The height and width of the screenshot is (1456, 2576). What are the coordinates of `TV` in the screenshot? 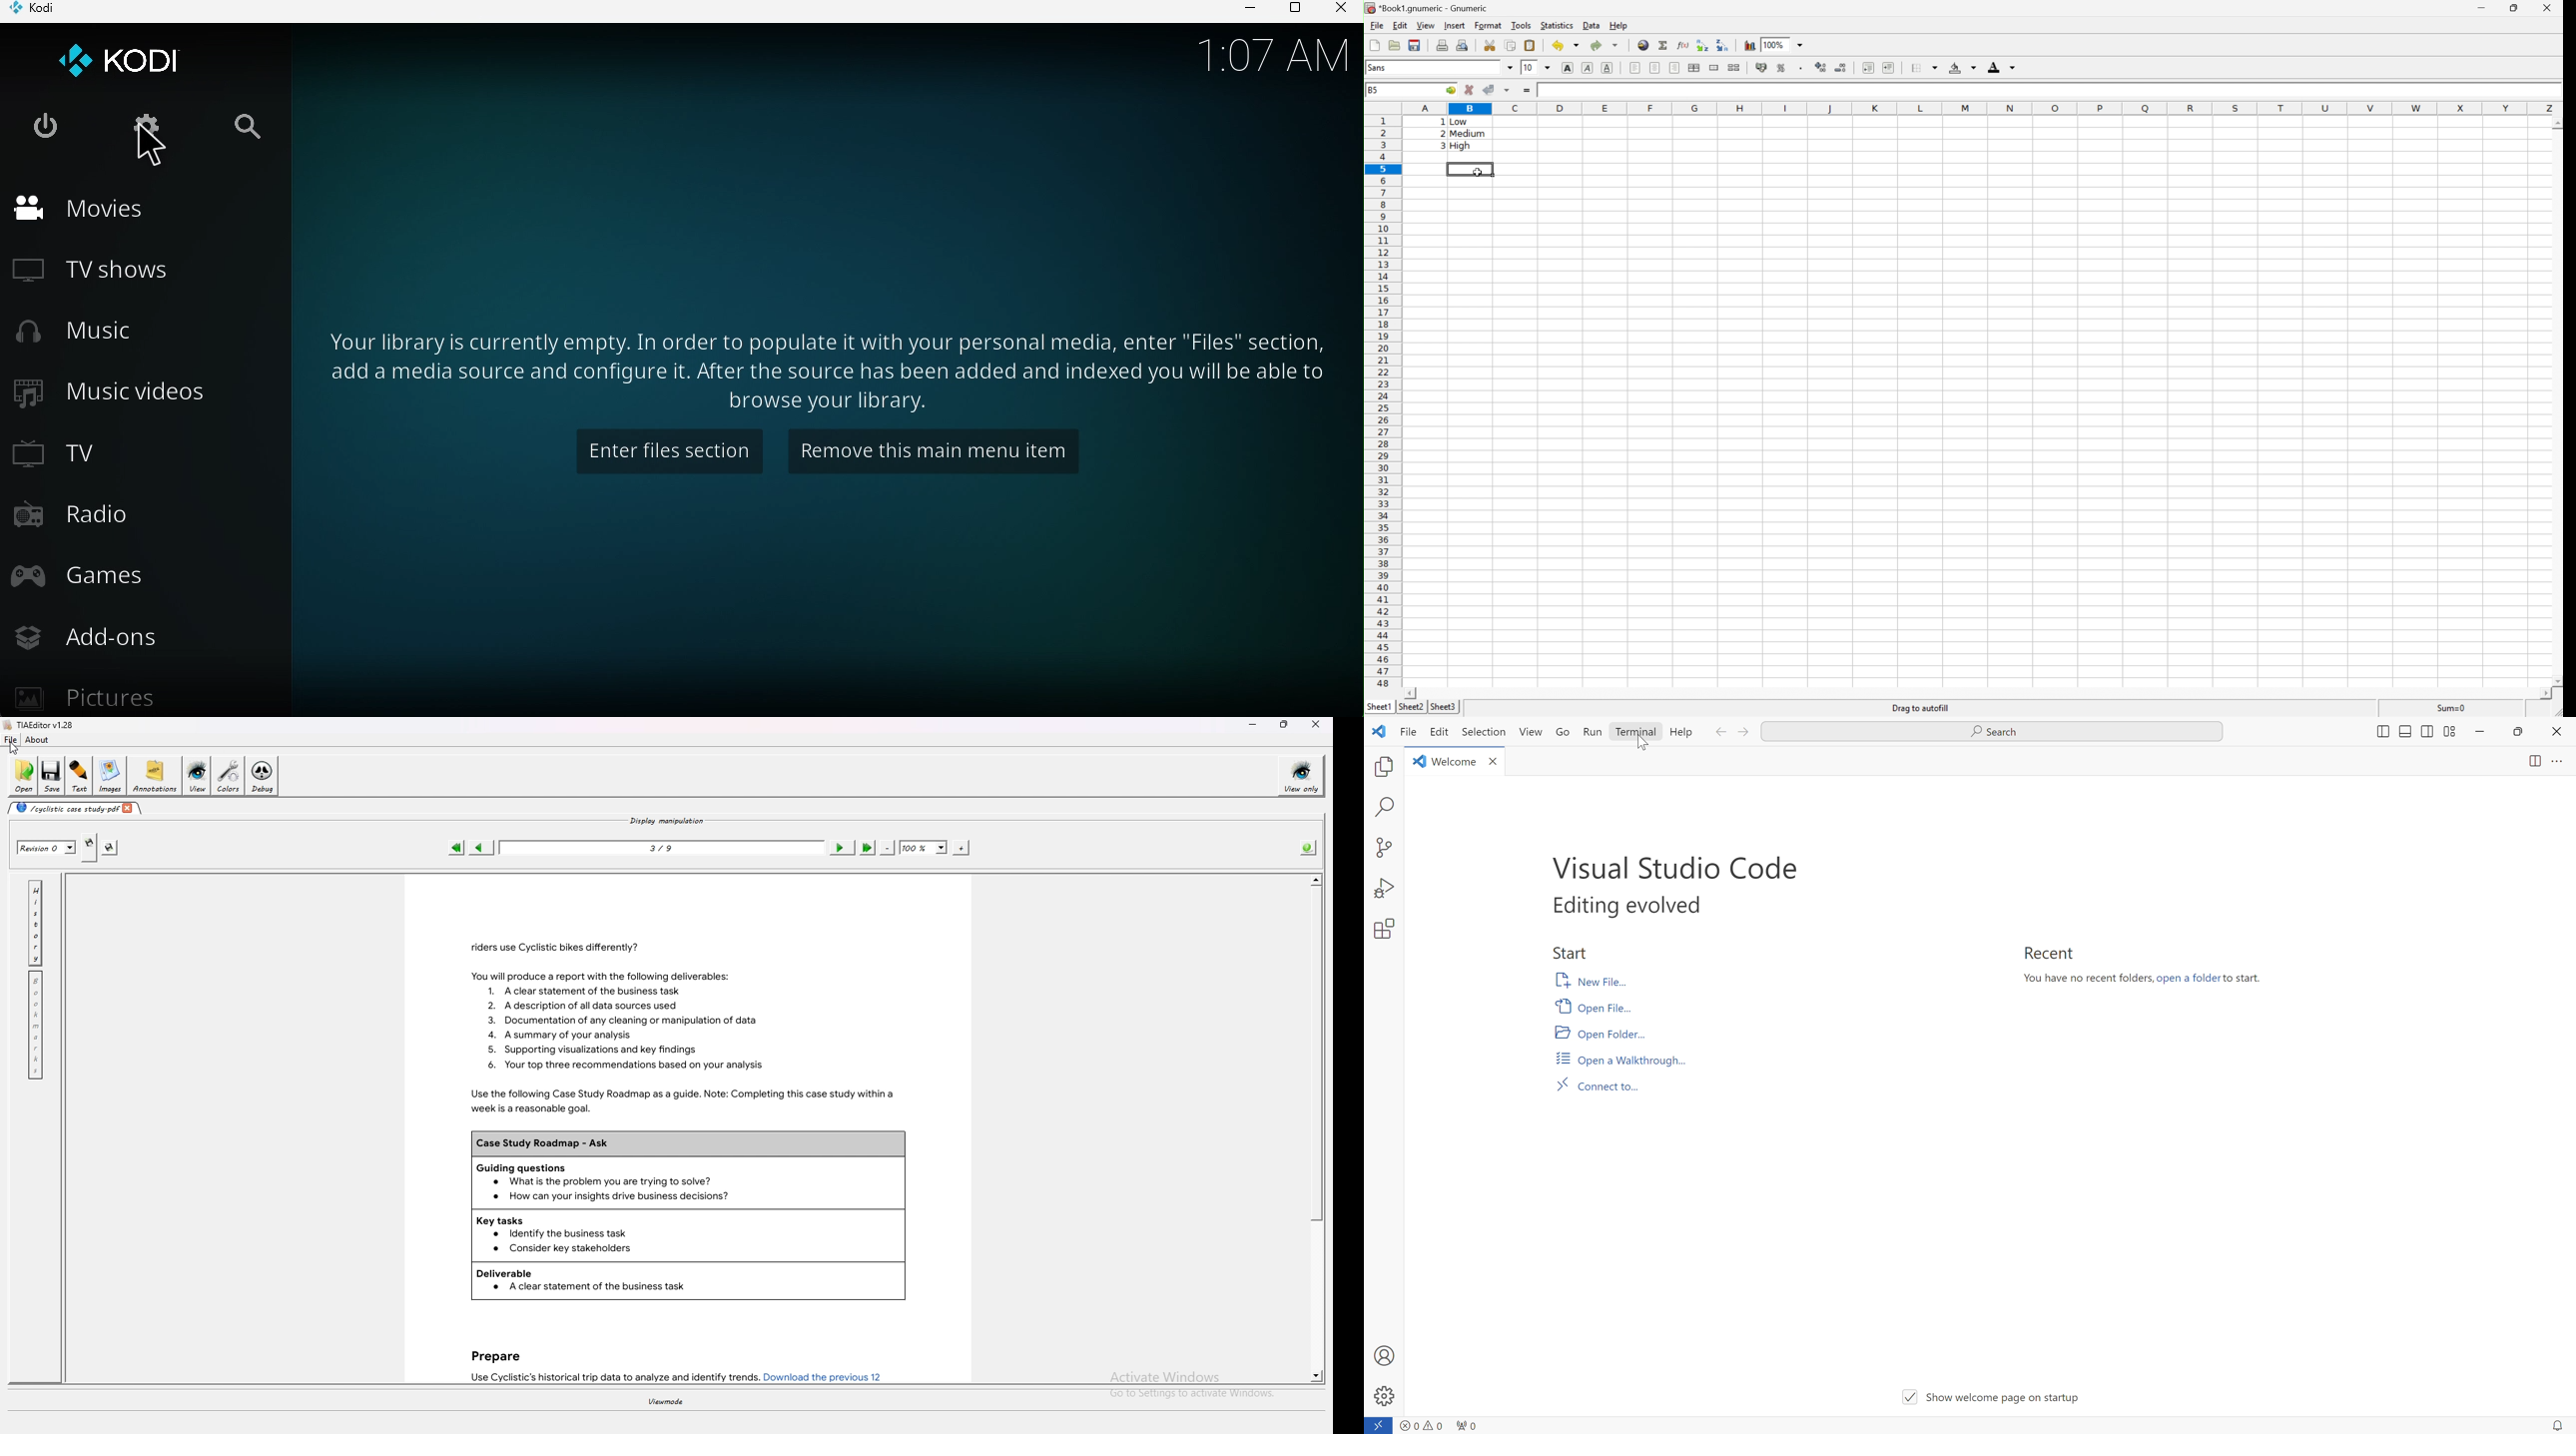 It's located at (63, 453).